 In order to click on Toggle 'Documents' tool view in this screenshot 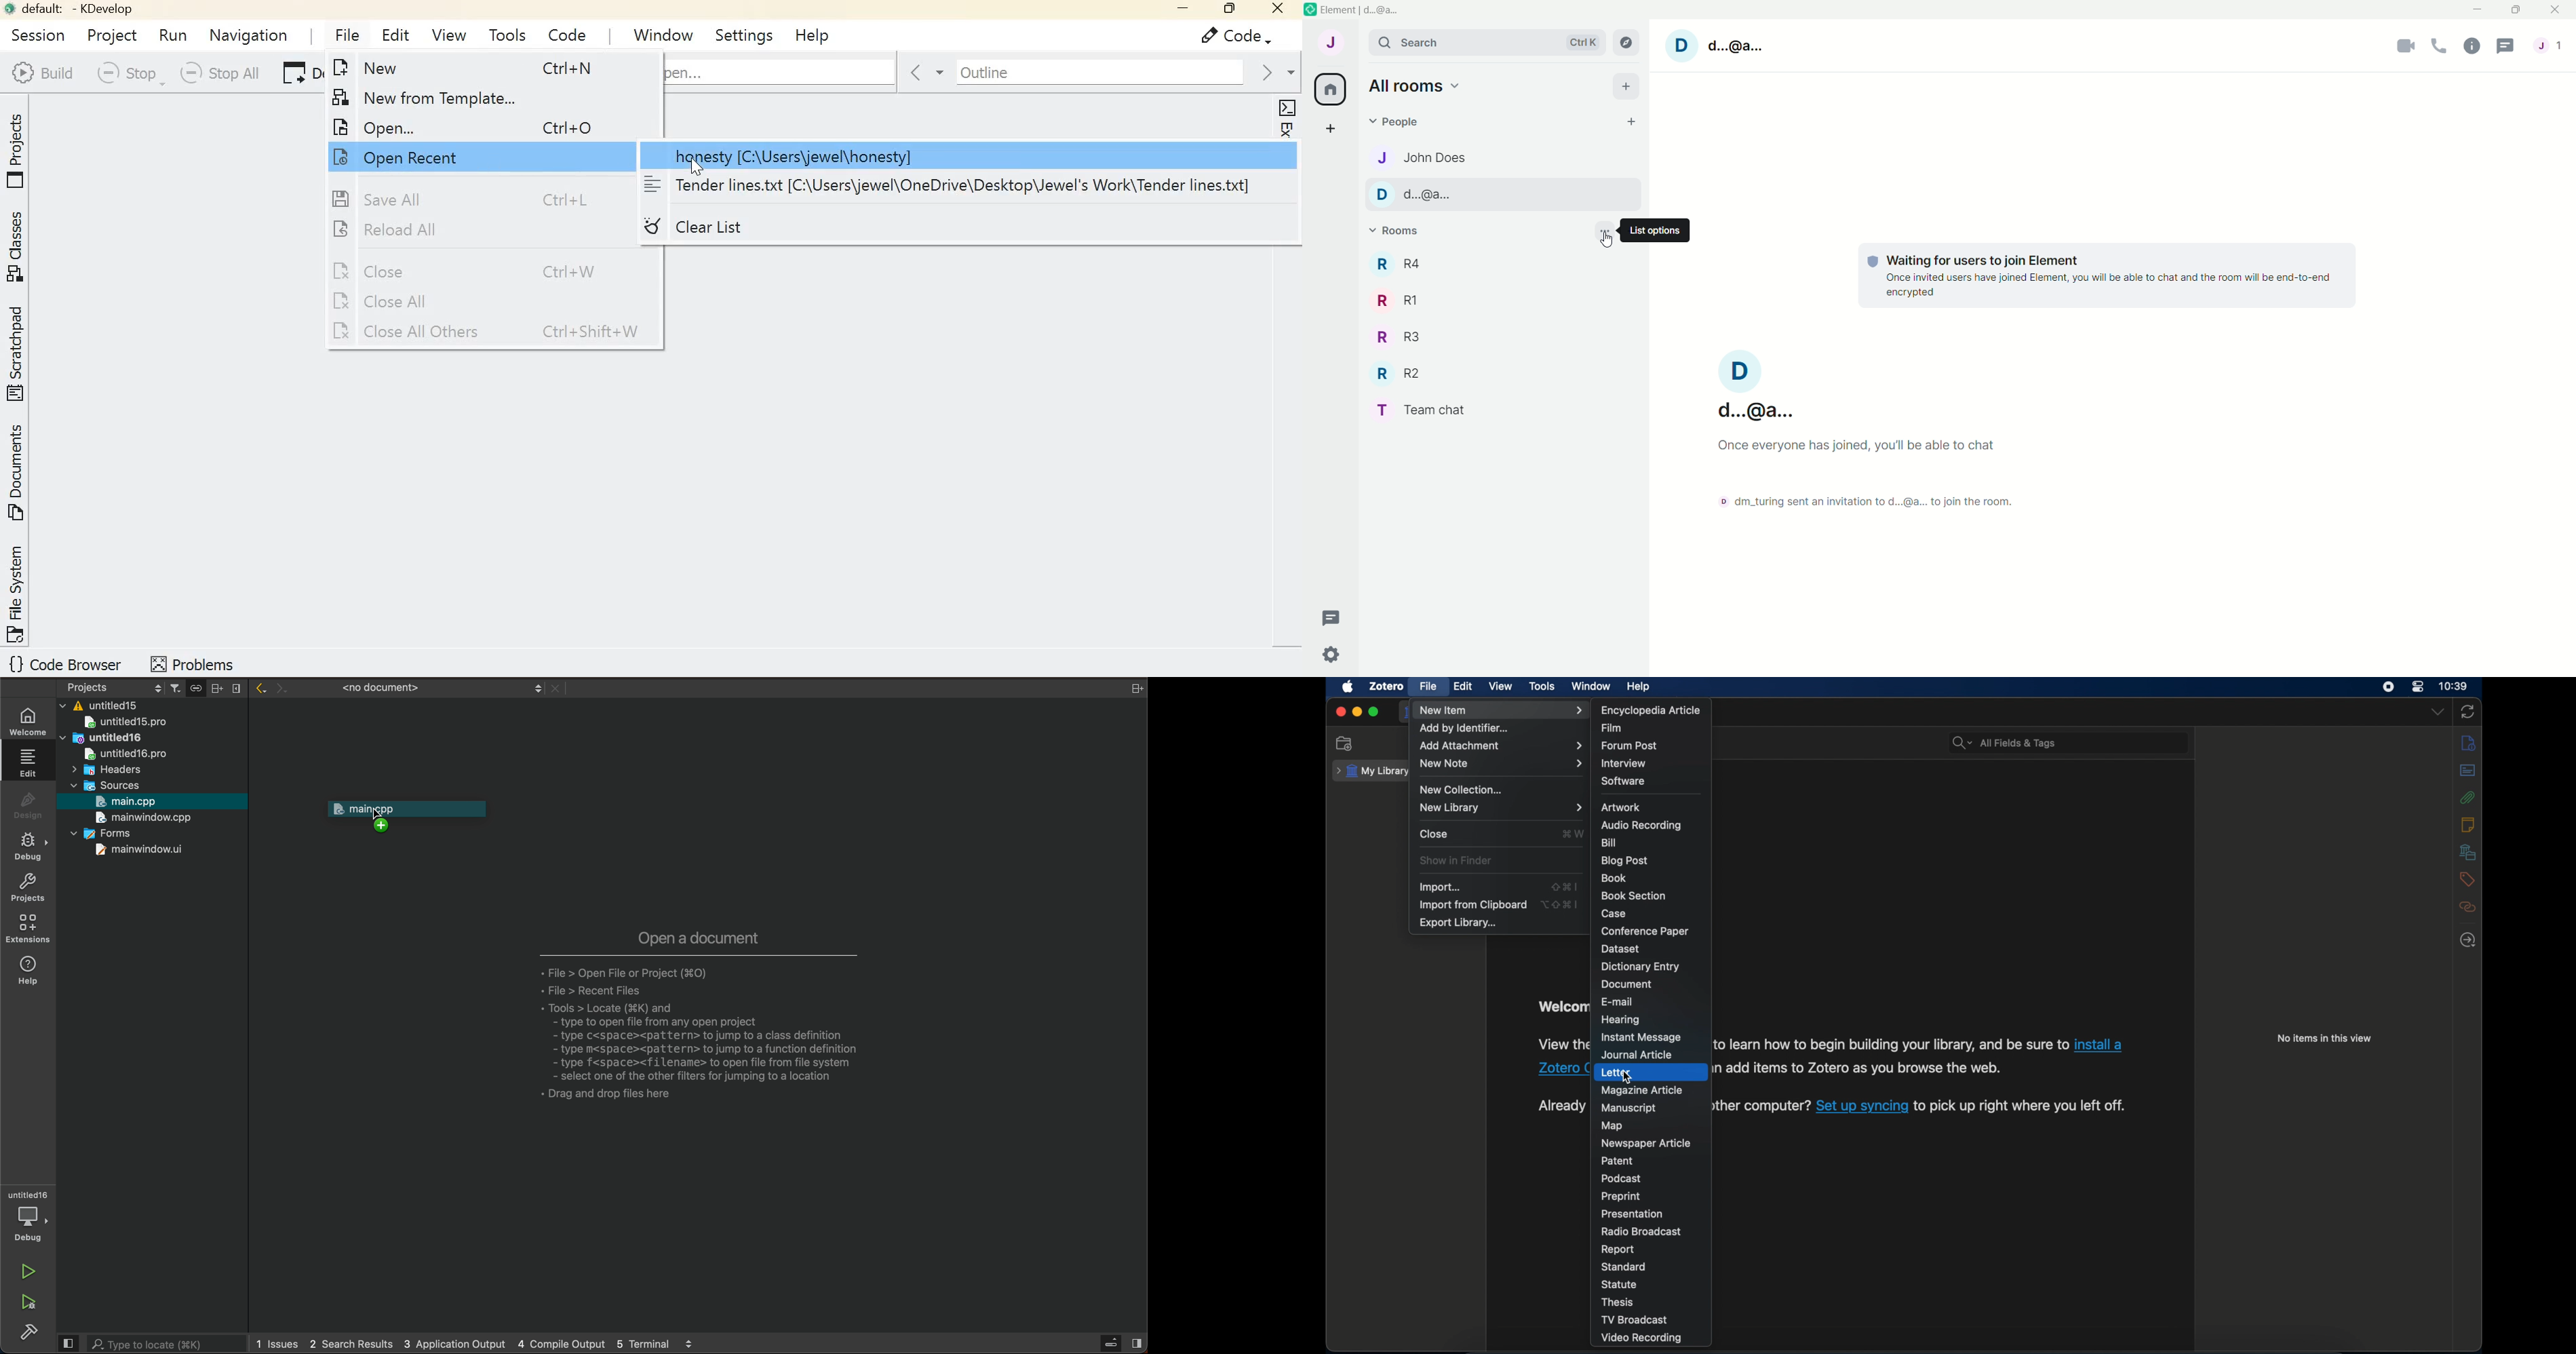, I will do `click(18, 473)`.